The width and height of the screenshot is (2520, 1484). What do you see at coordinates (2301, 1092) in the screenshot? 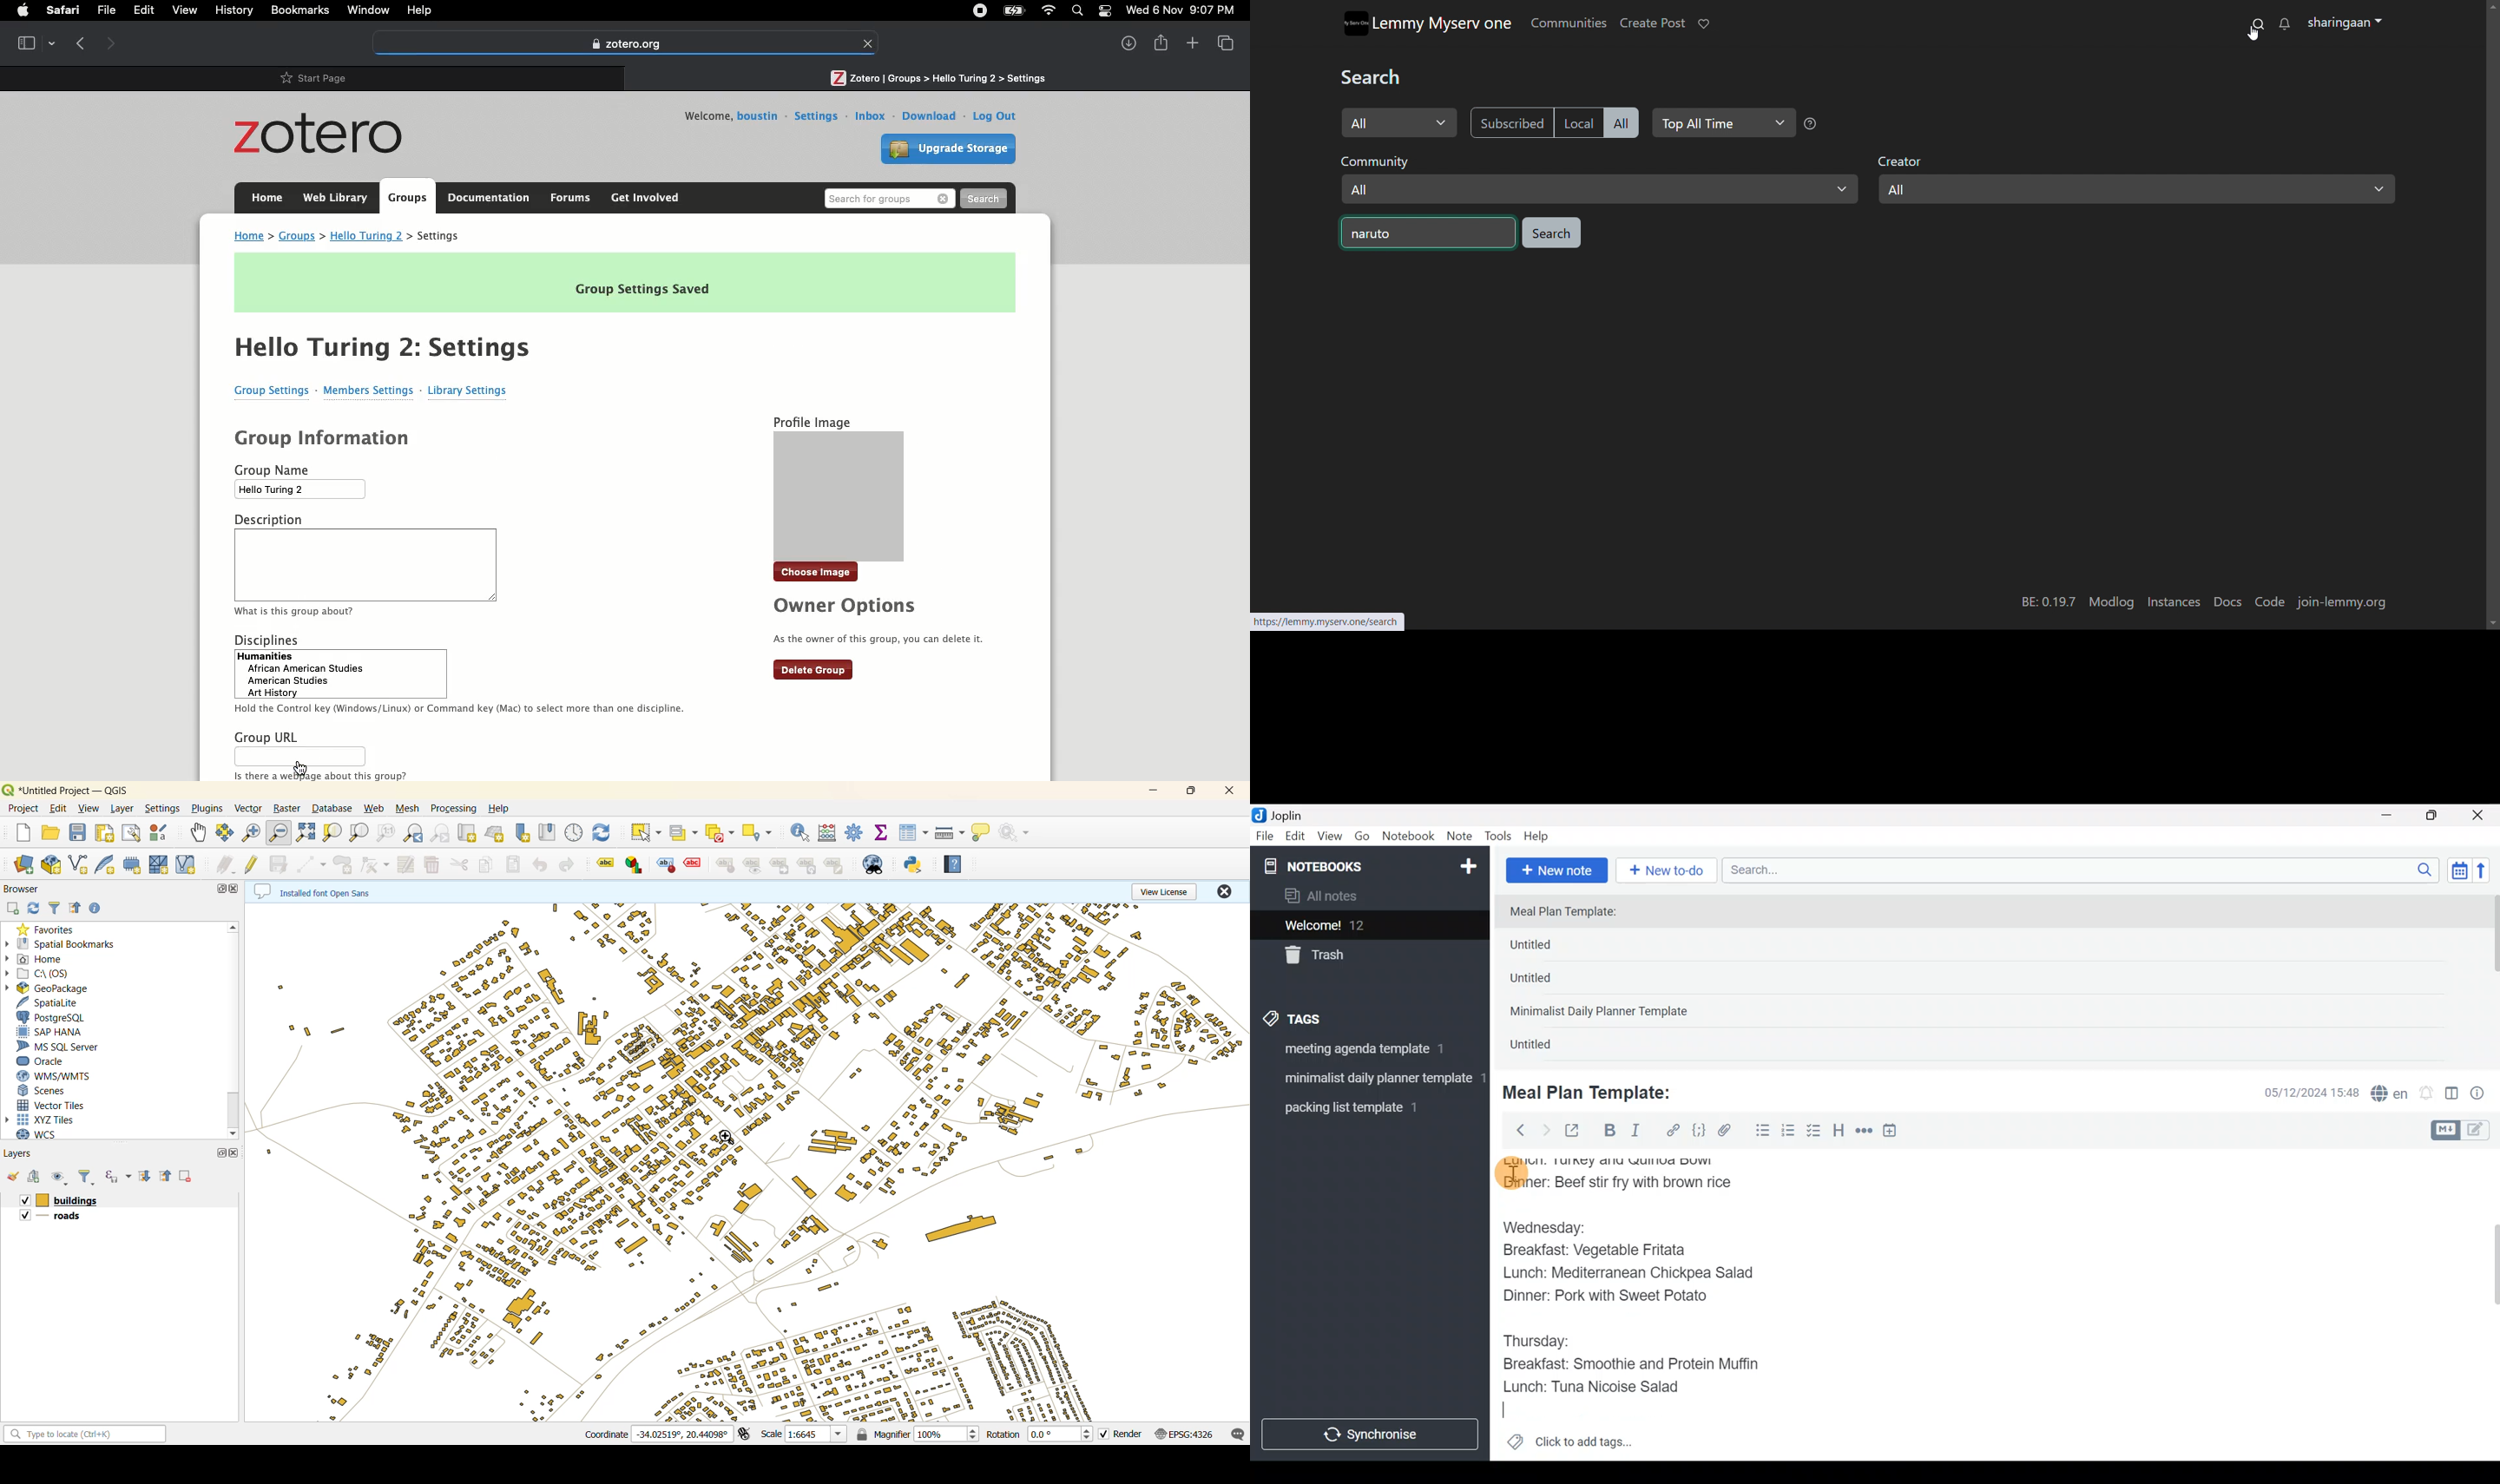
I see `Date & time` at bounding box center [2301, 1092].